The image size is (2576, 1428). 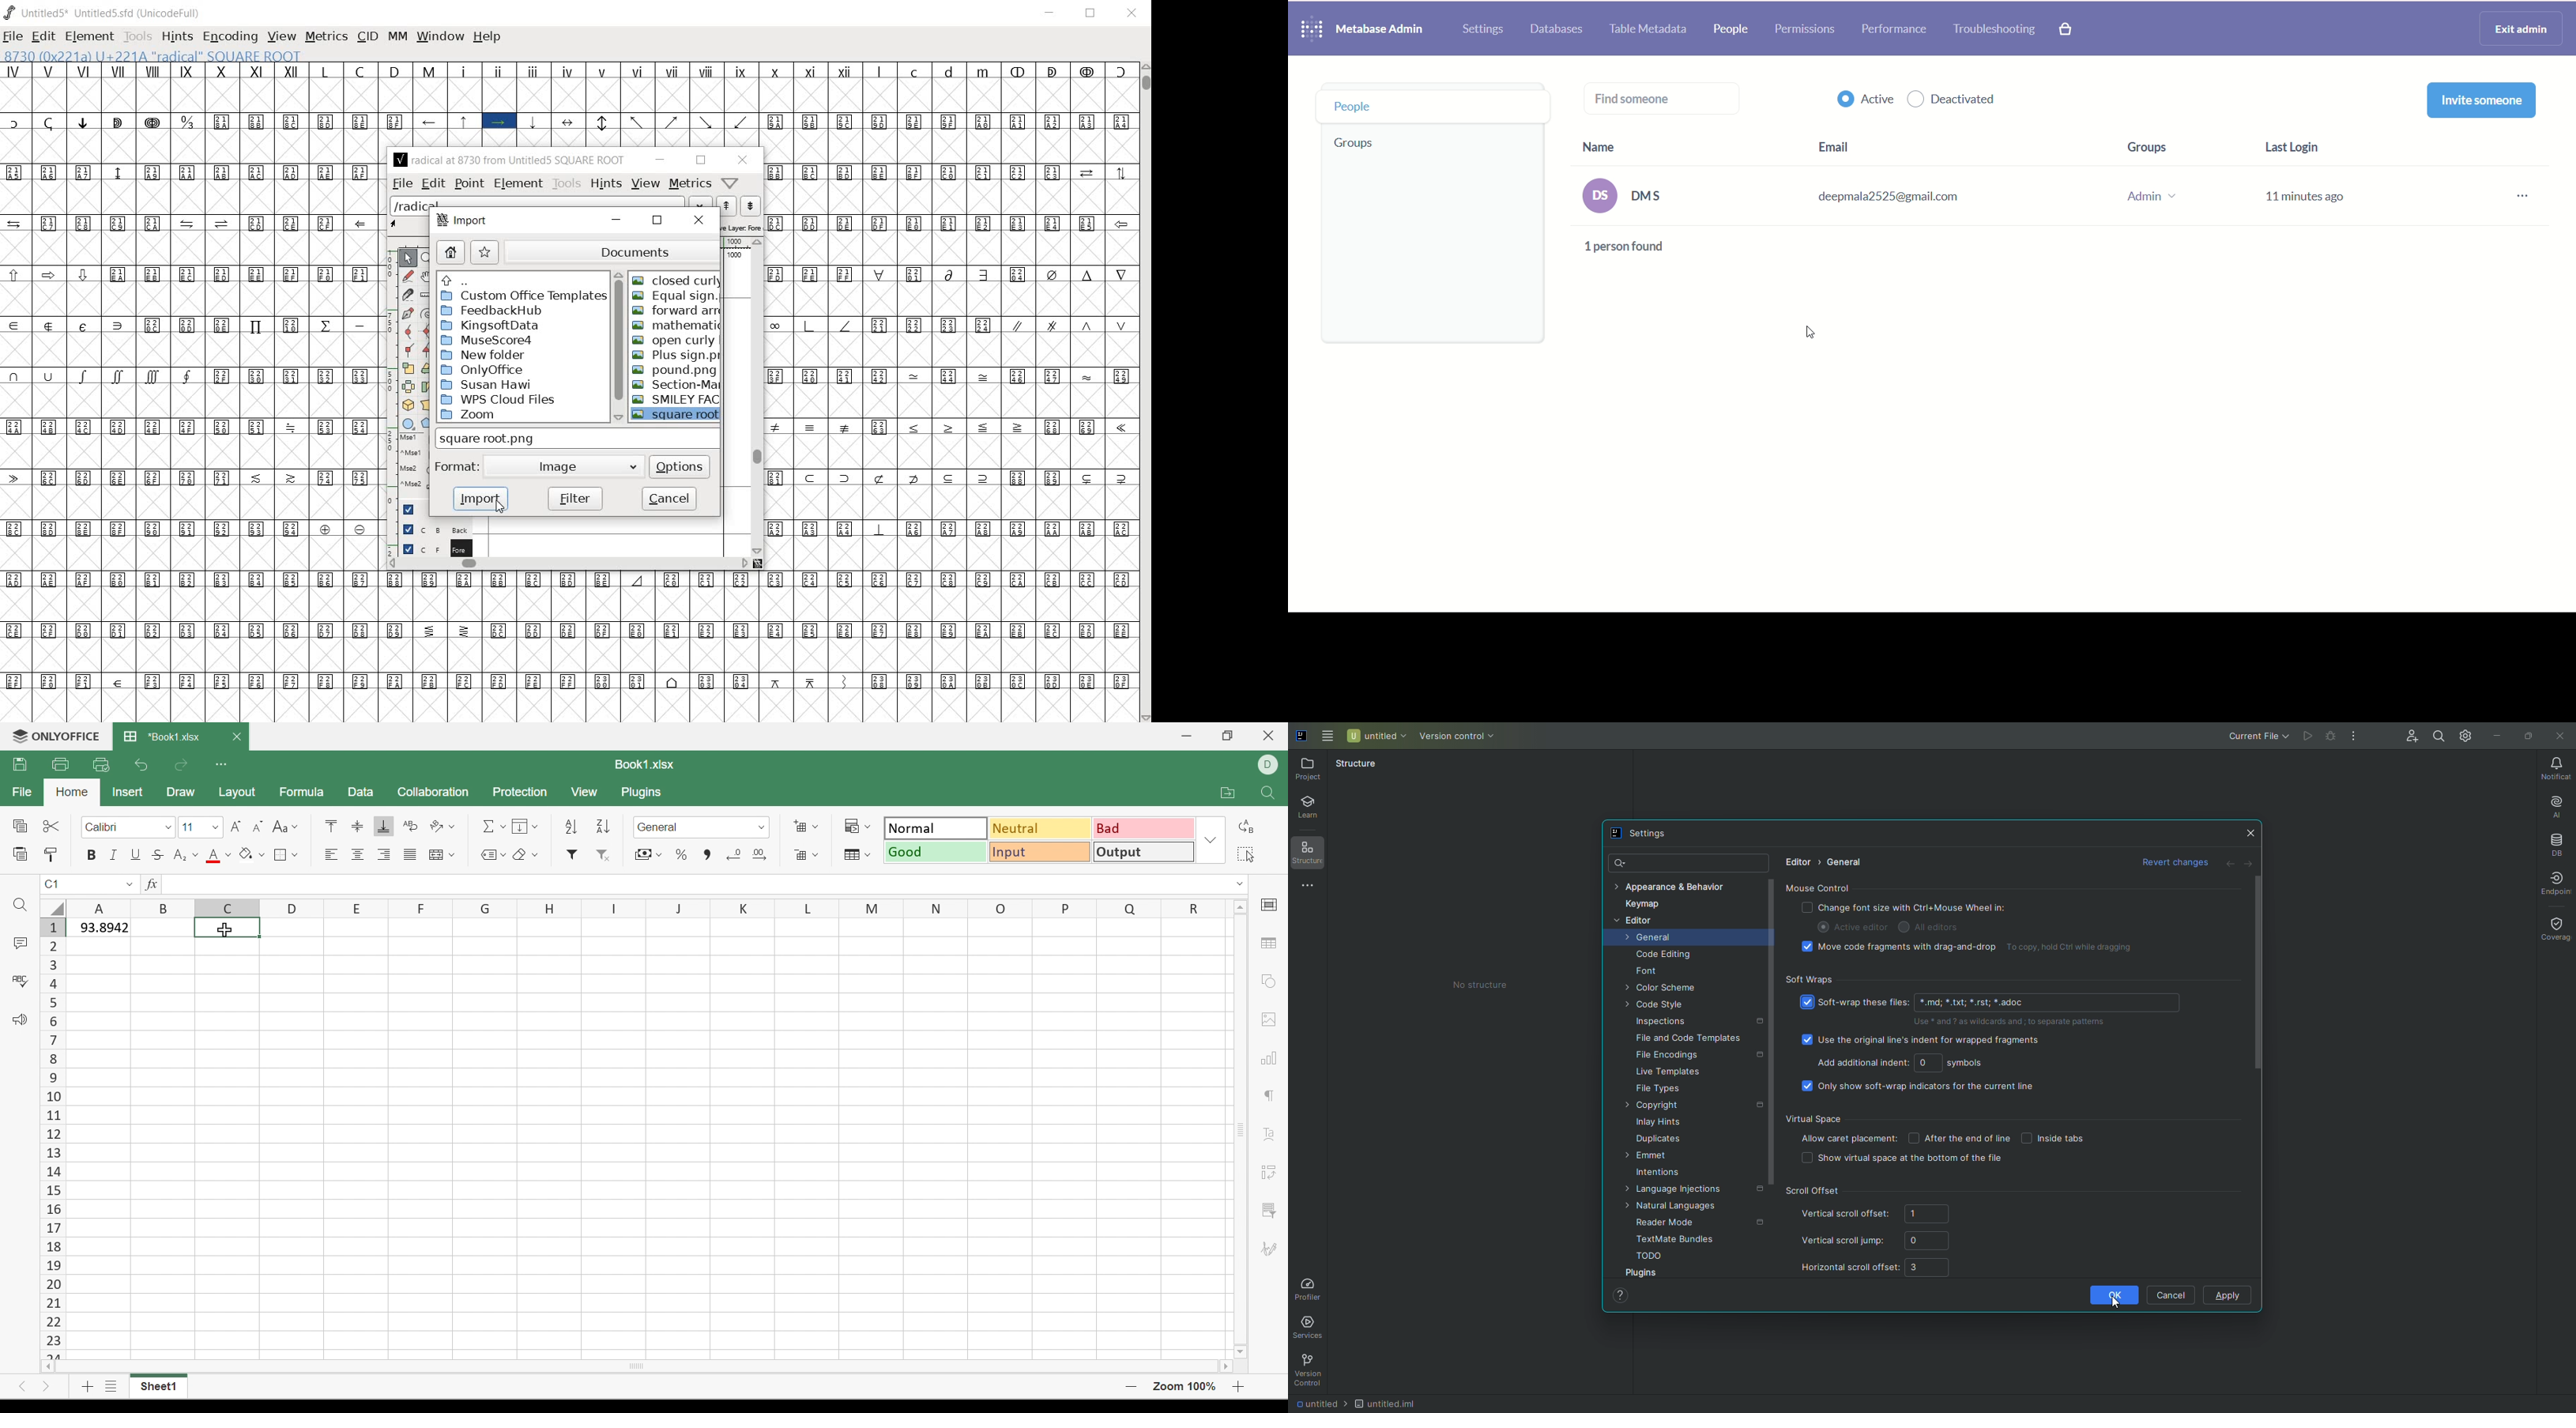 I want to click on Add a corner point, so click(x=429, y=349).